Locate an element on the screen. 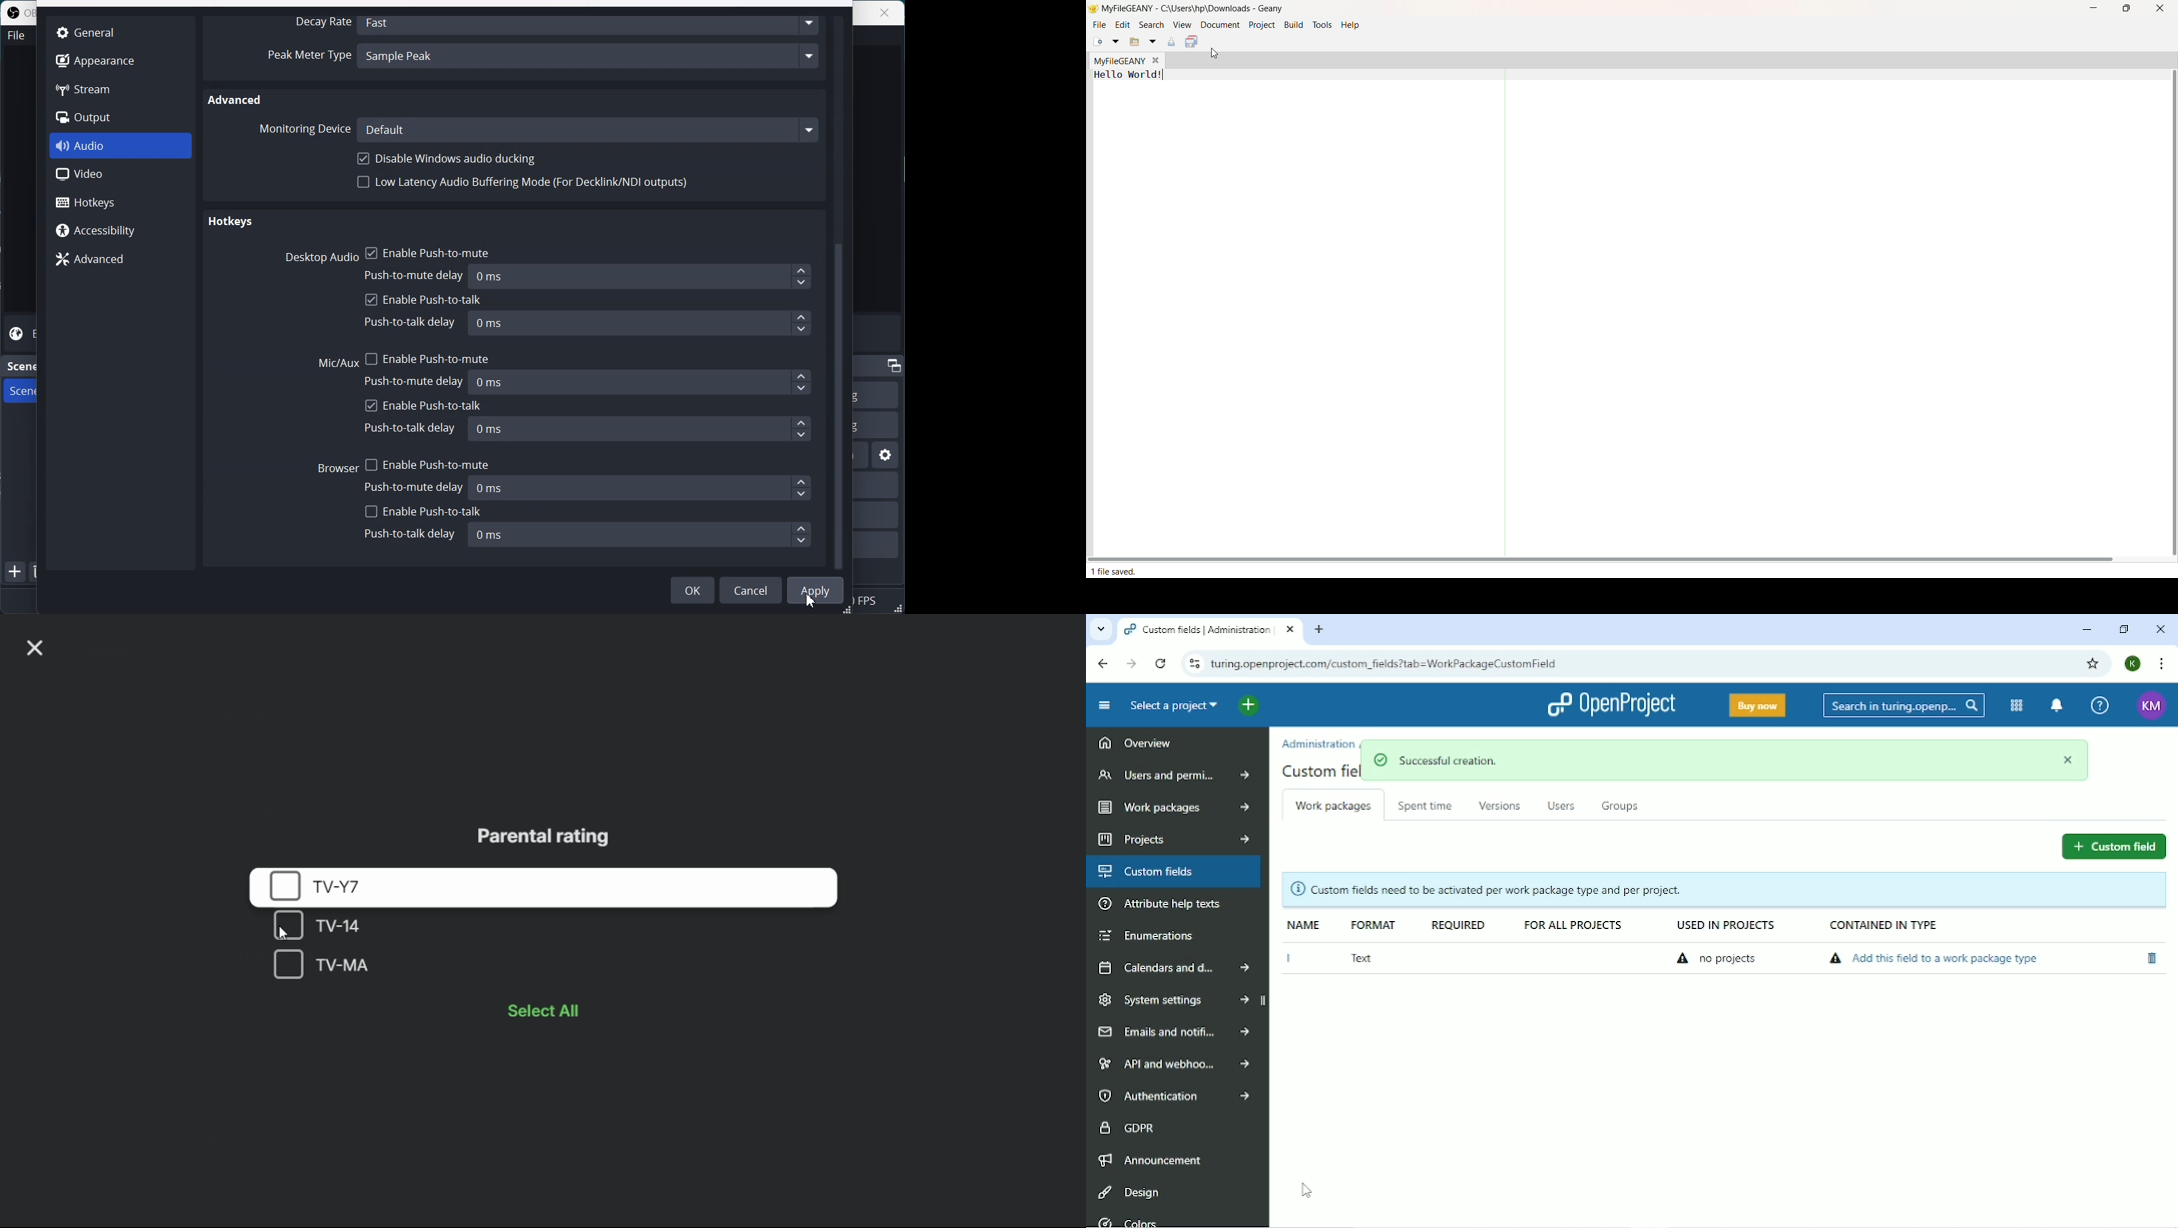 This screenshot has width=2184, height=1232. Restore down is located at coordinates (2124, 629).